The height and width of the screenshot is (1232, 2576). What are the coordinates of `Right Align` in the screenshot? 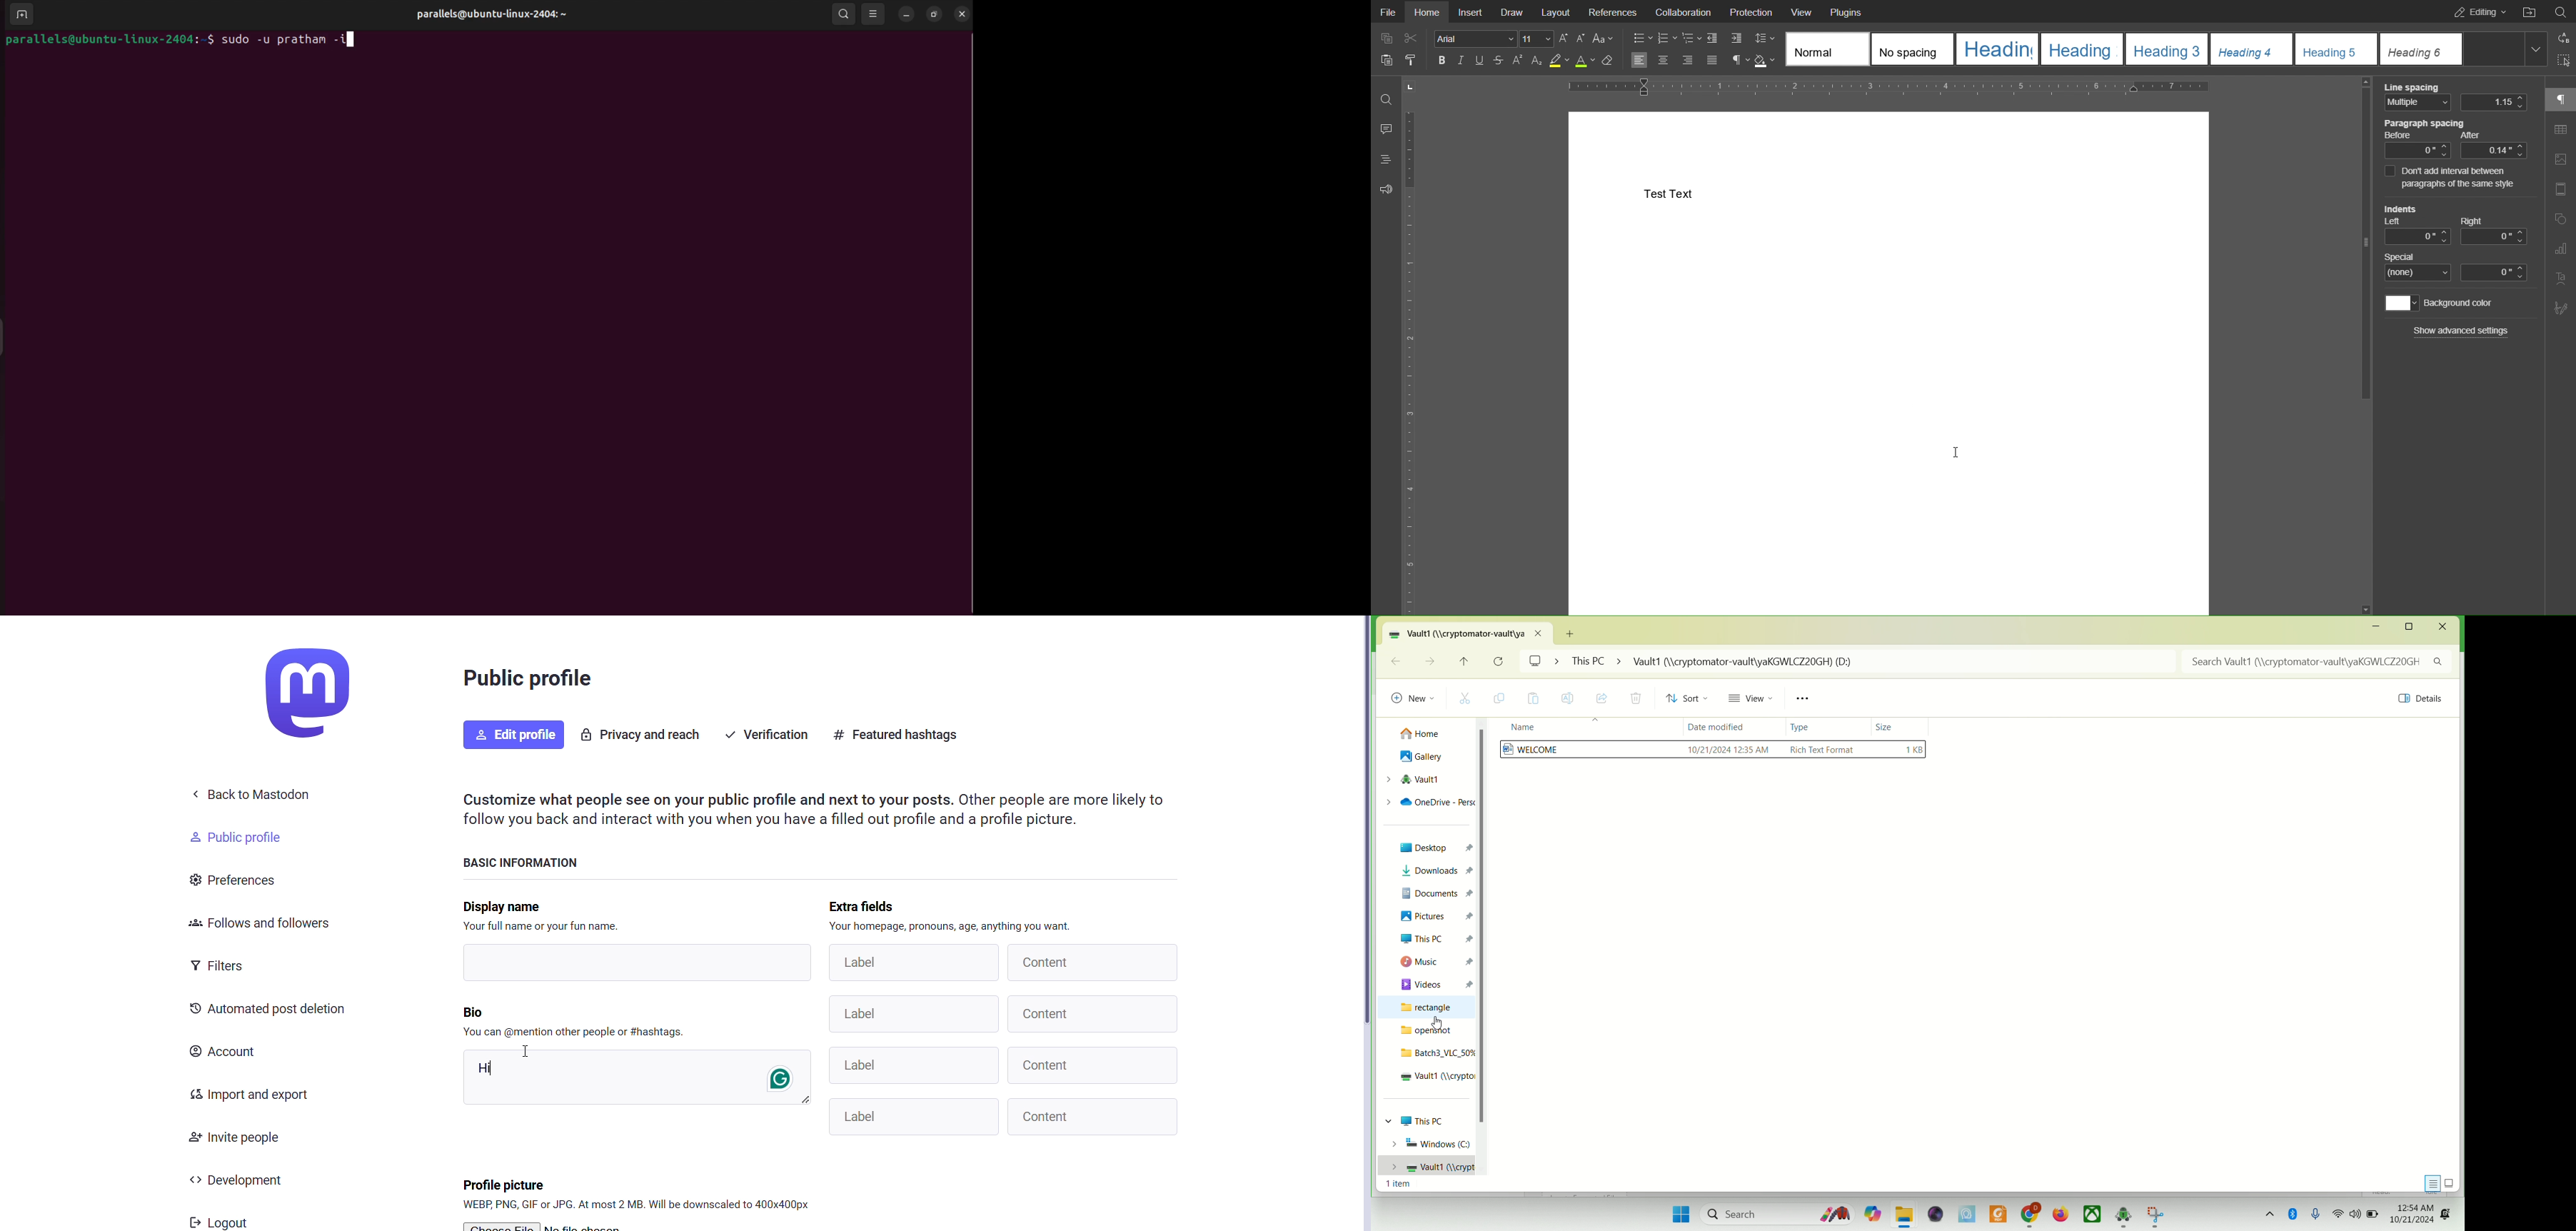 It's located at (1689, 62).